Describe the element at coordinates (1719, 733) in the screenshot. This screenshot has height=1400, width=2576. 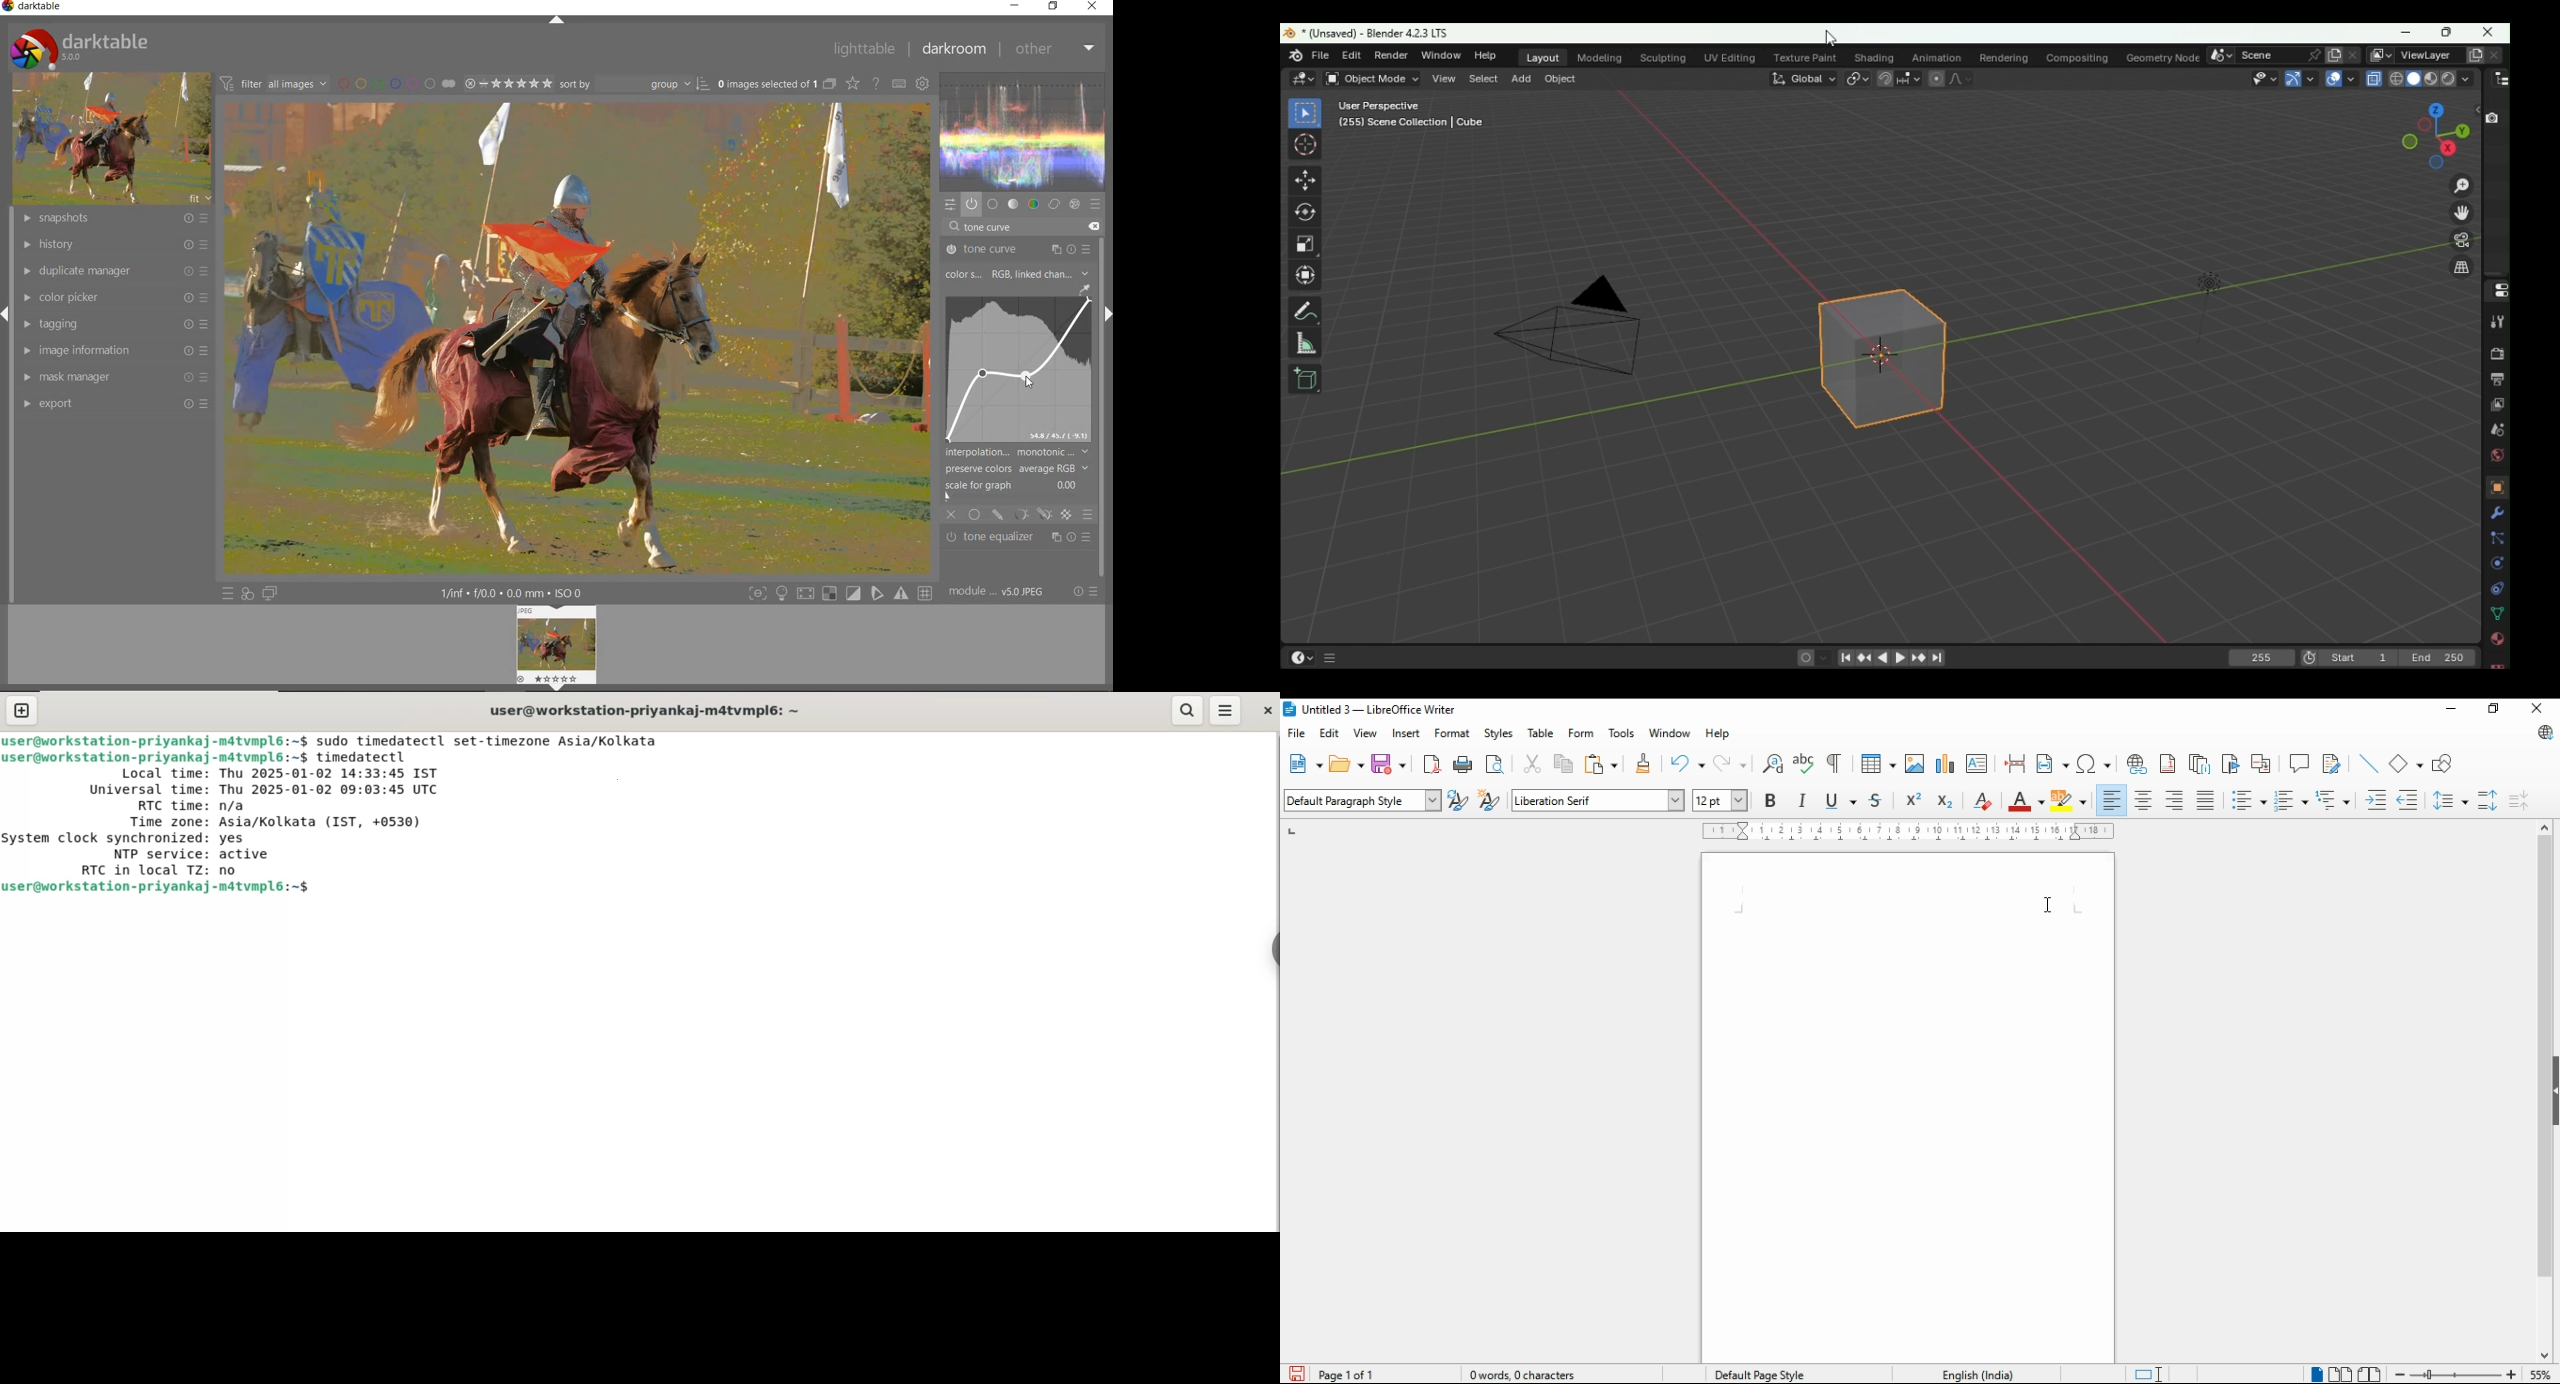
I see `help` at that location.